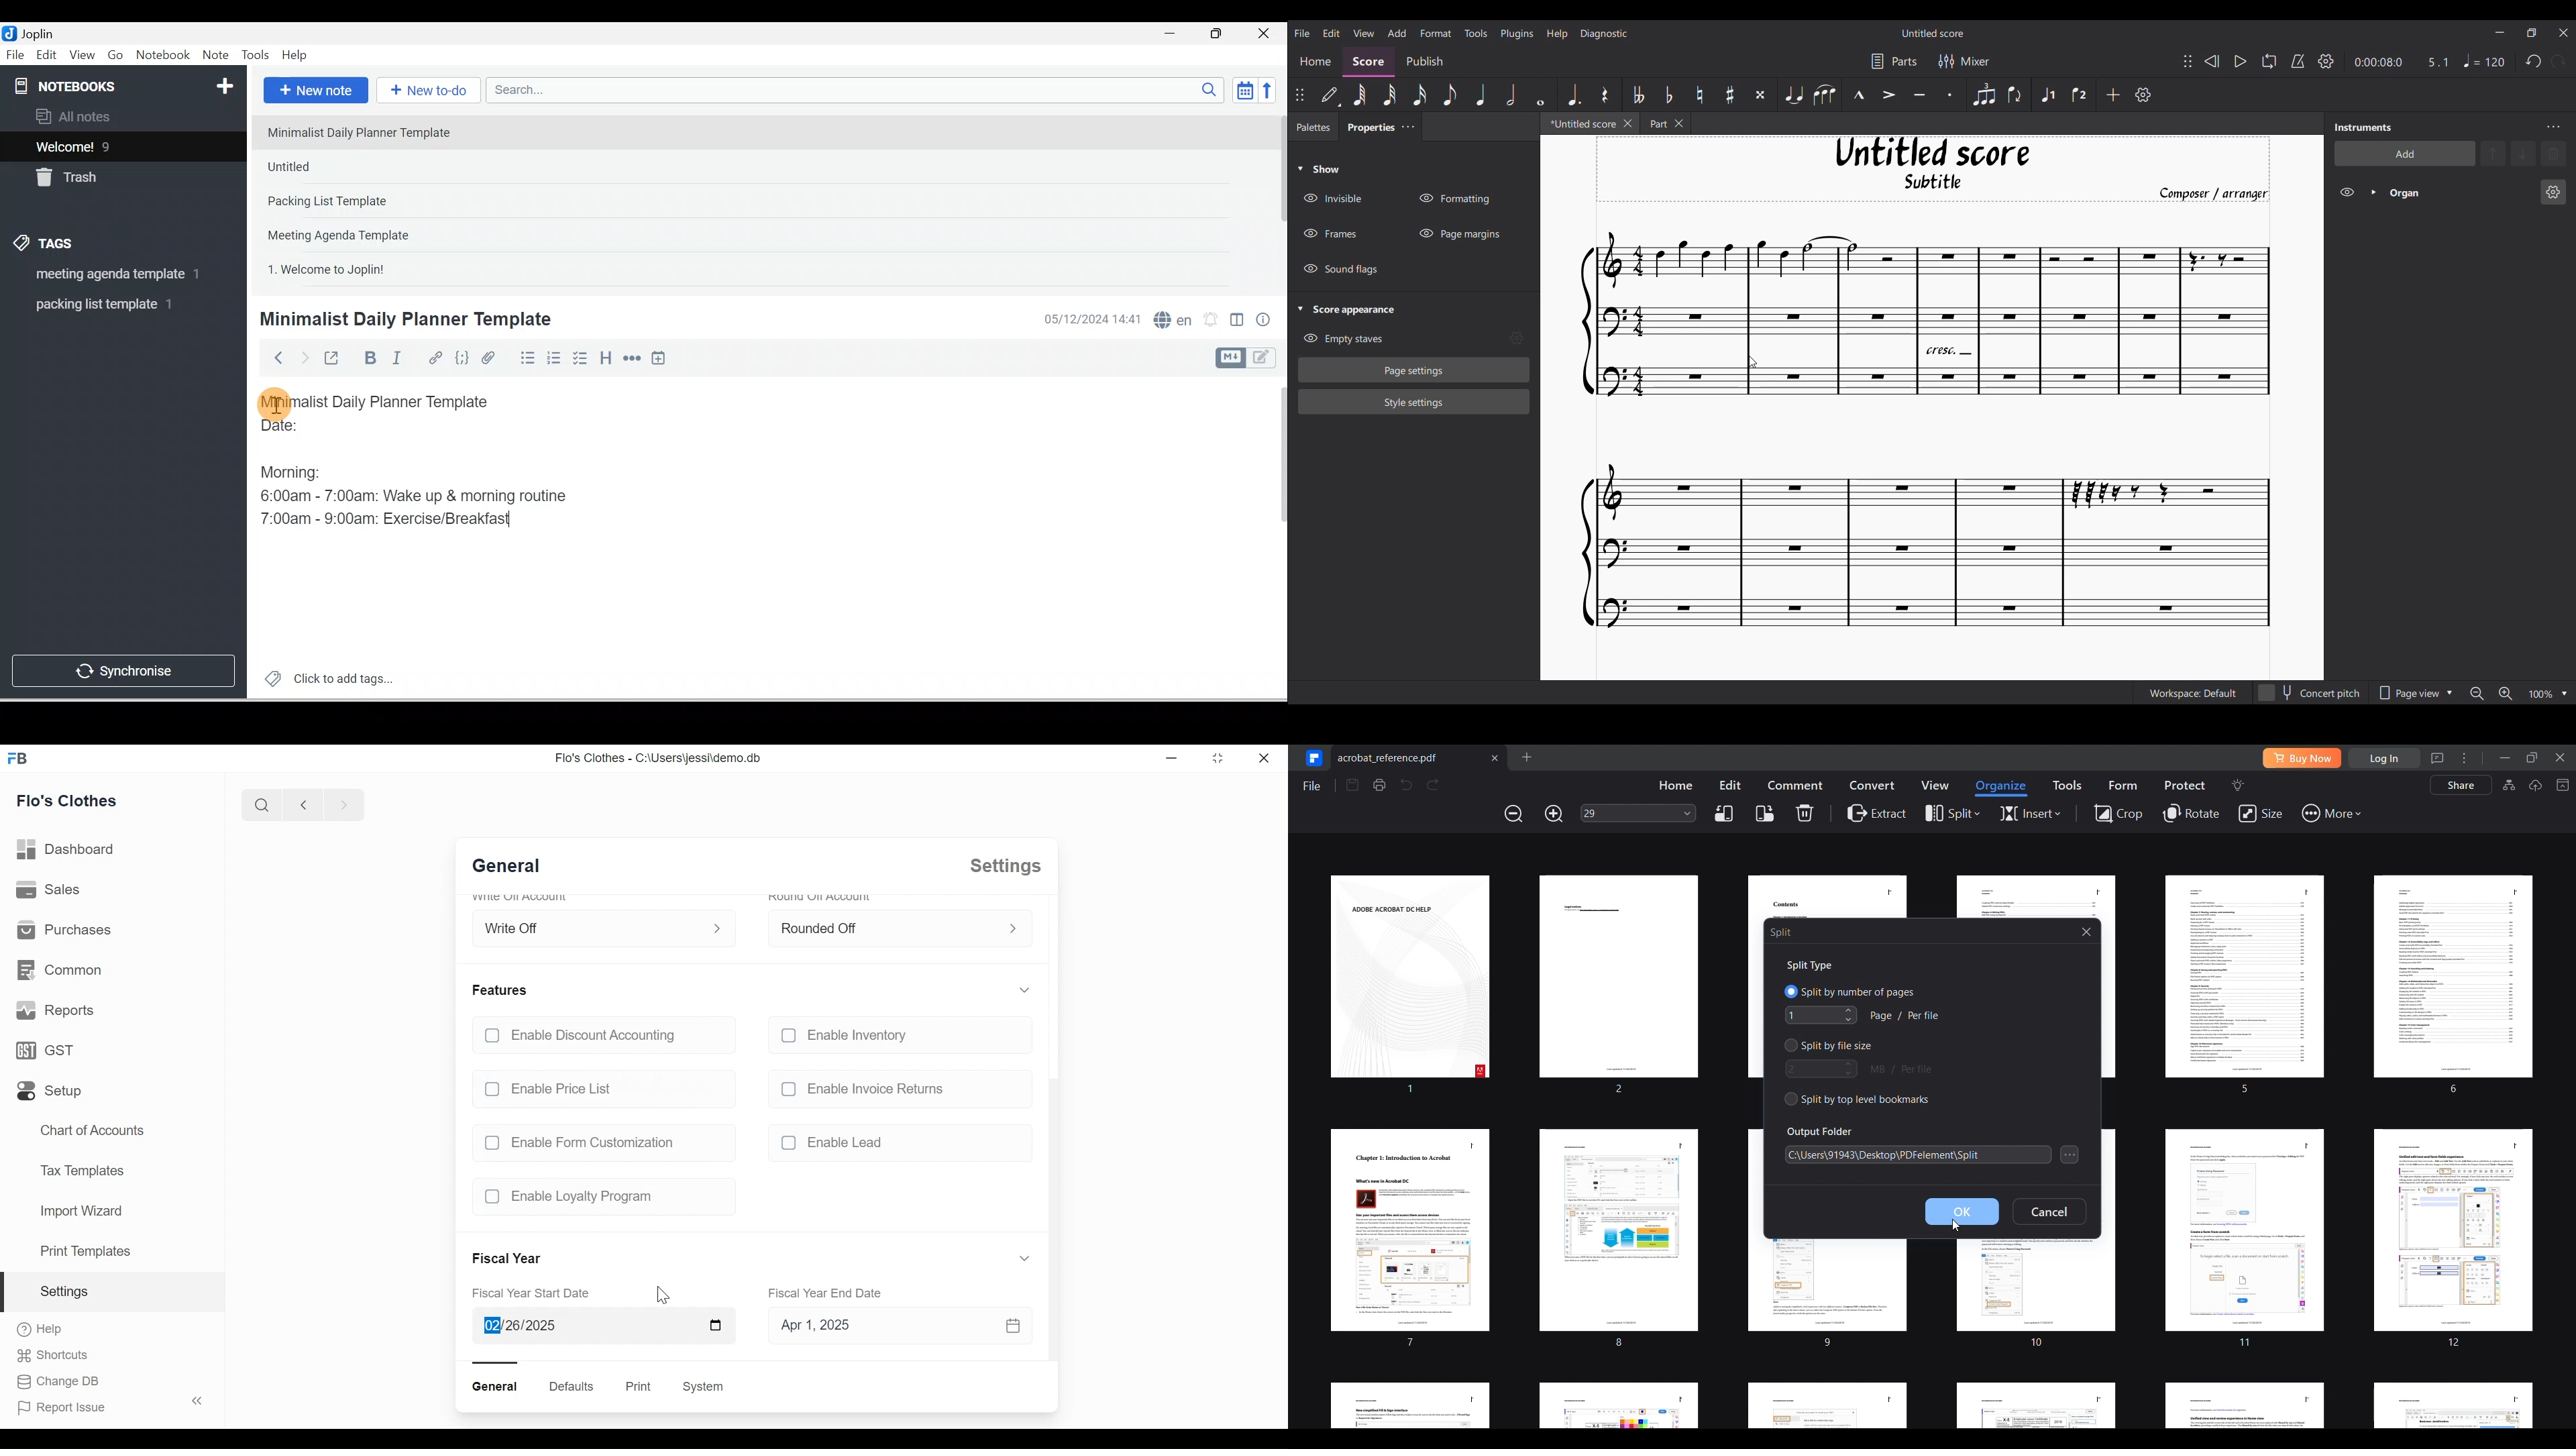 Image resolution: width=2576 pixels, height=1456 pixels. Describe the element at coordinates (99, 174) in the screenshot. I see `Trash` at that location.